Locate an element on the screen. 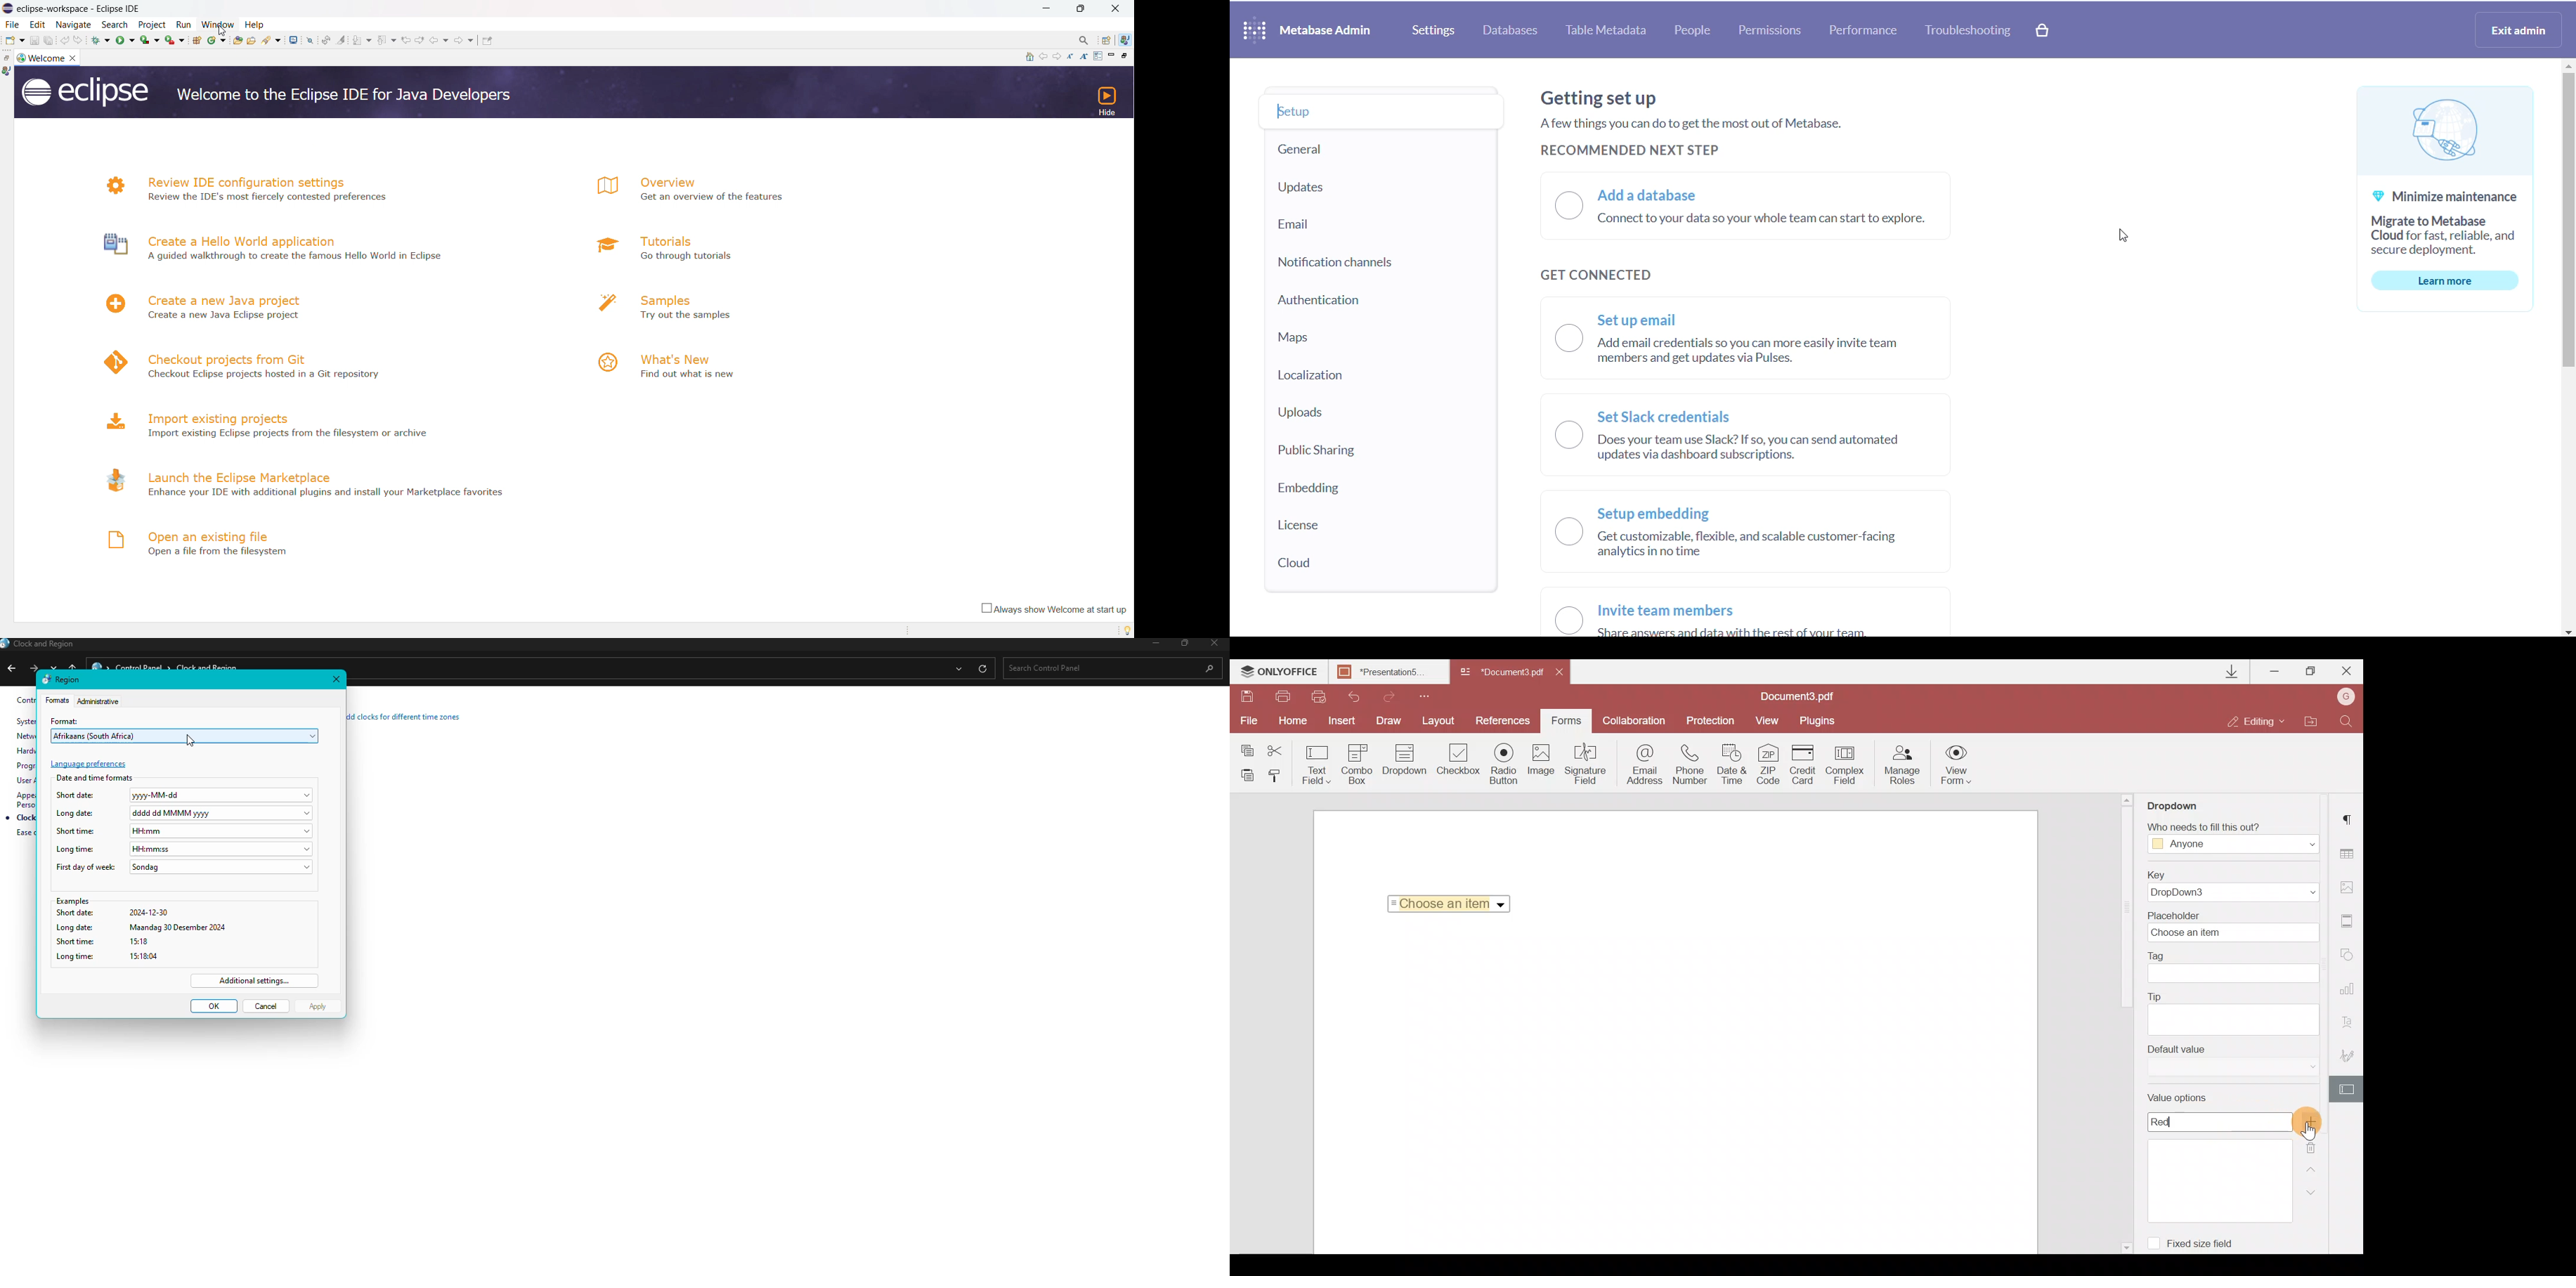 This screenshot has width=2576, height=1288. minimize maintenance is located at coordinates (2432, 196).